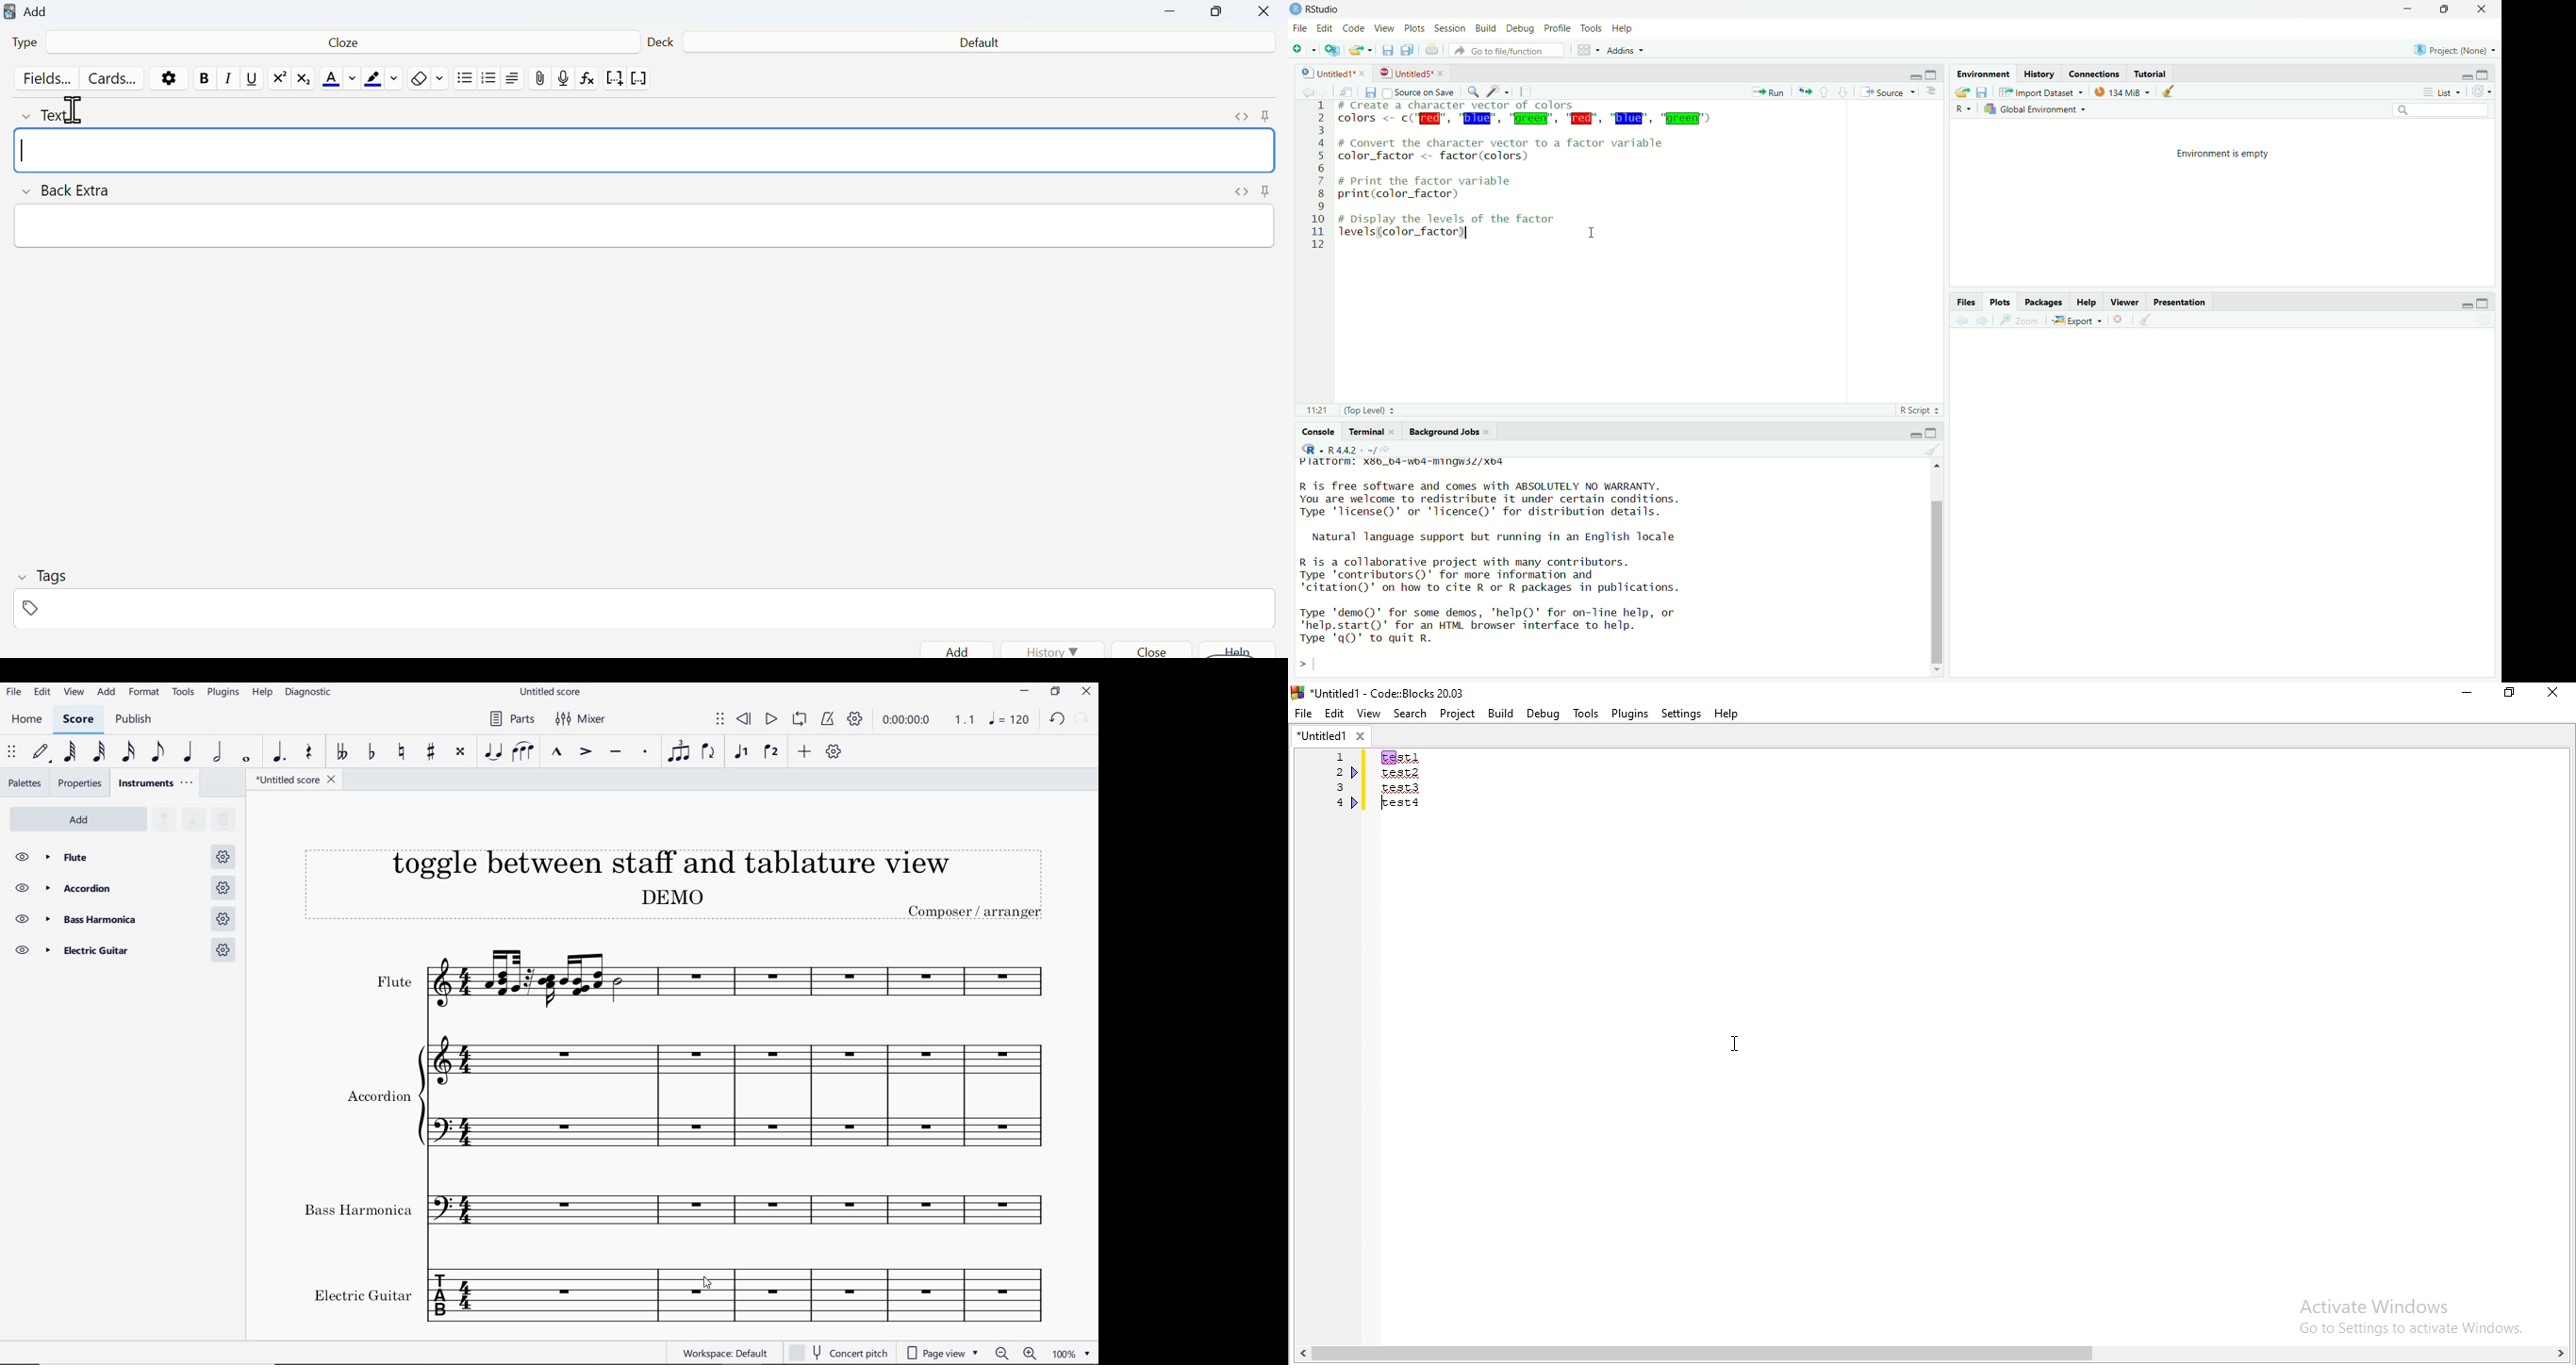 The height and width of the screenshot is (1372, 2576). What do you see at coordinates (124, 952) in the screenshot?
I see `Electric Guitar` at bounding box center [124, 952].